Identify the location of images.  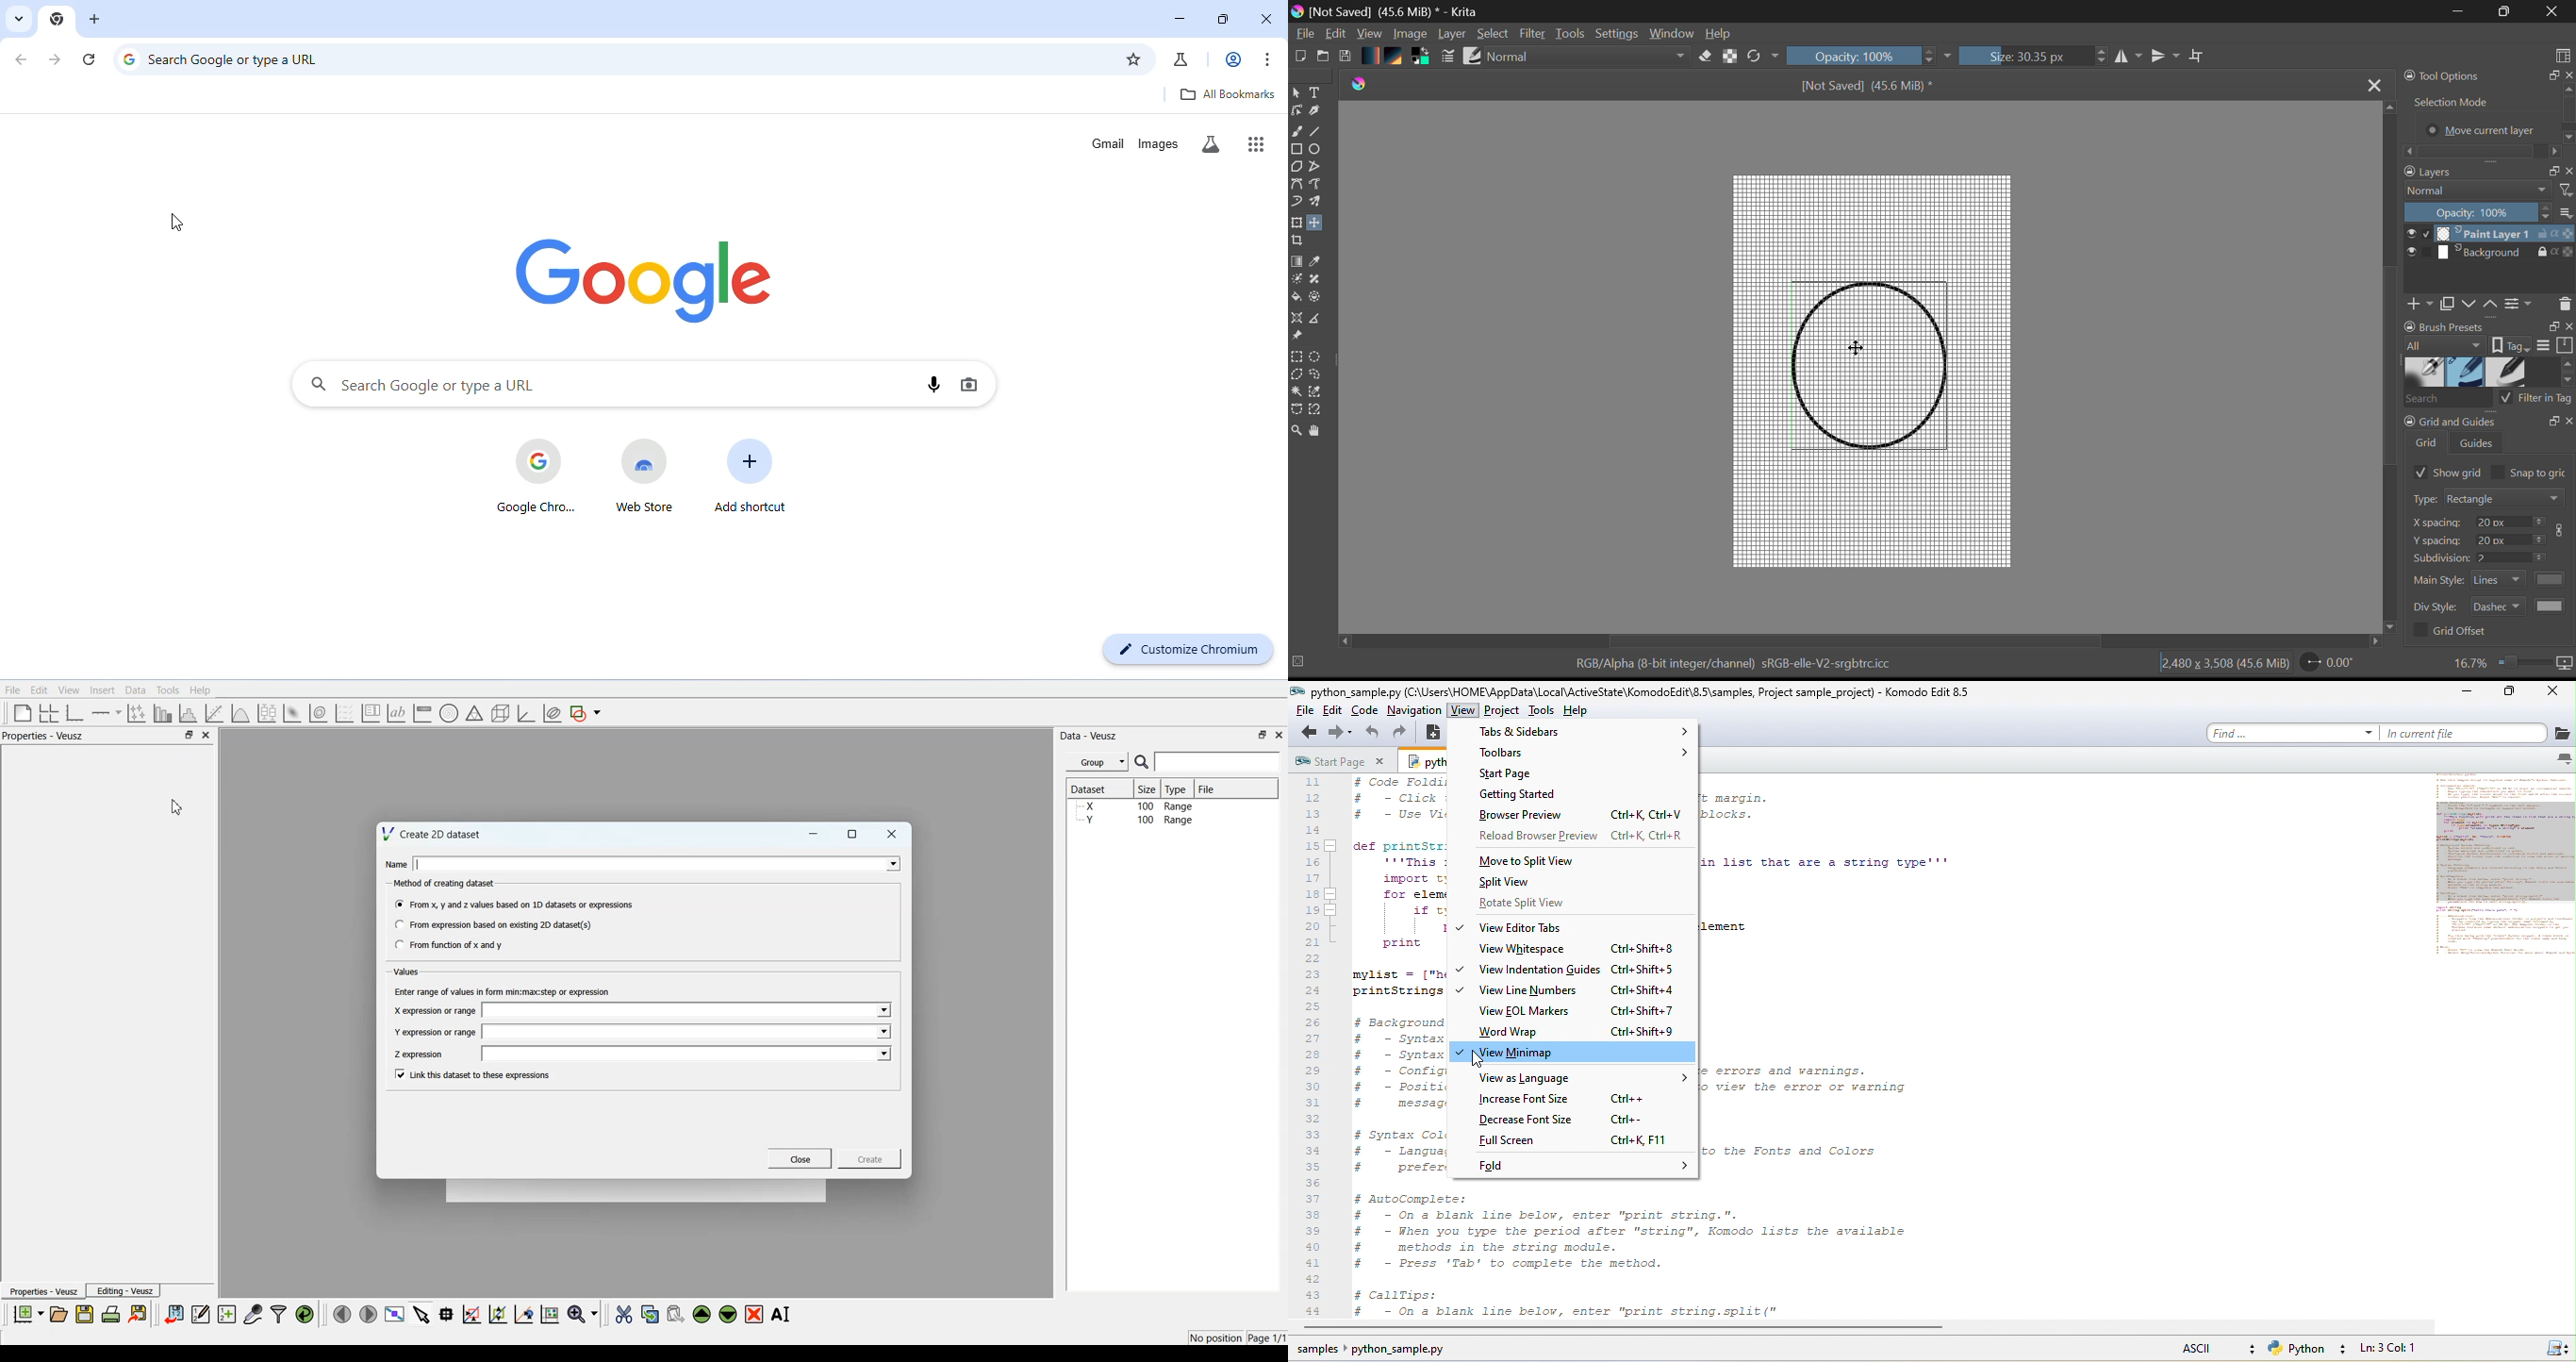
(1158, 142).